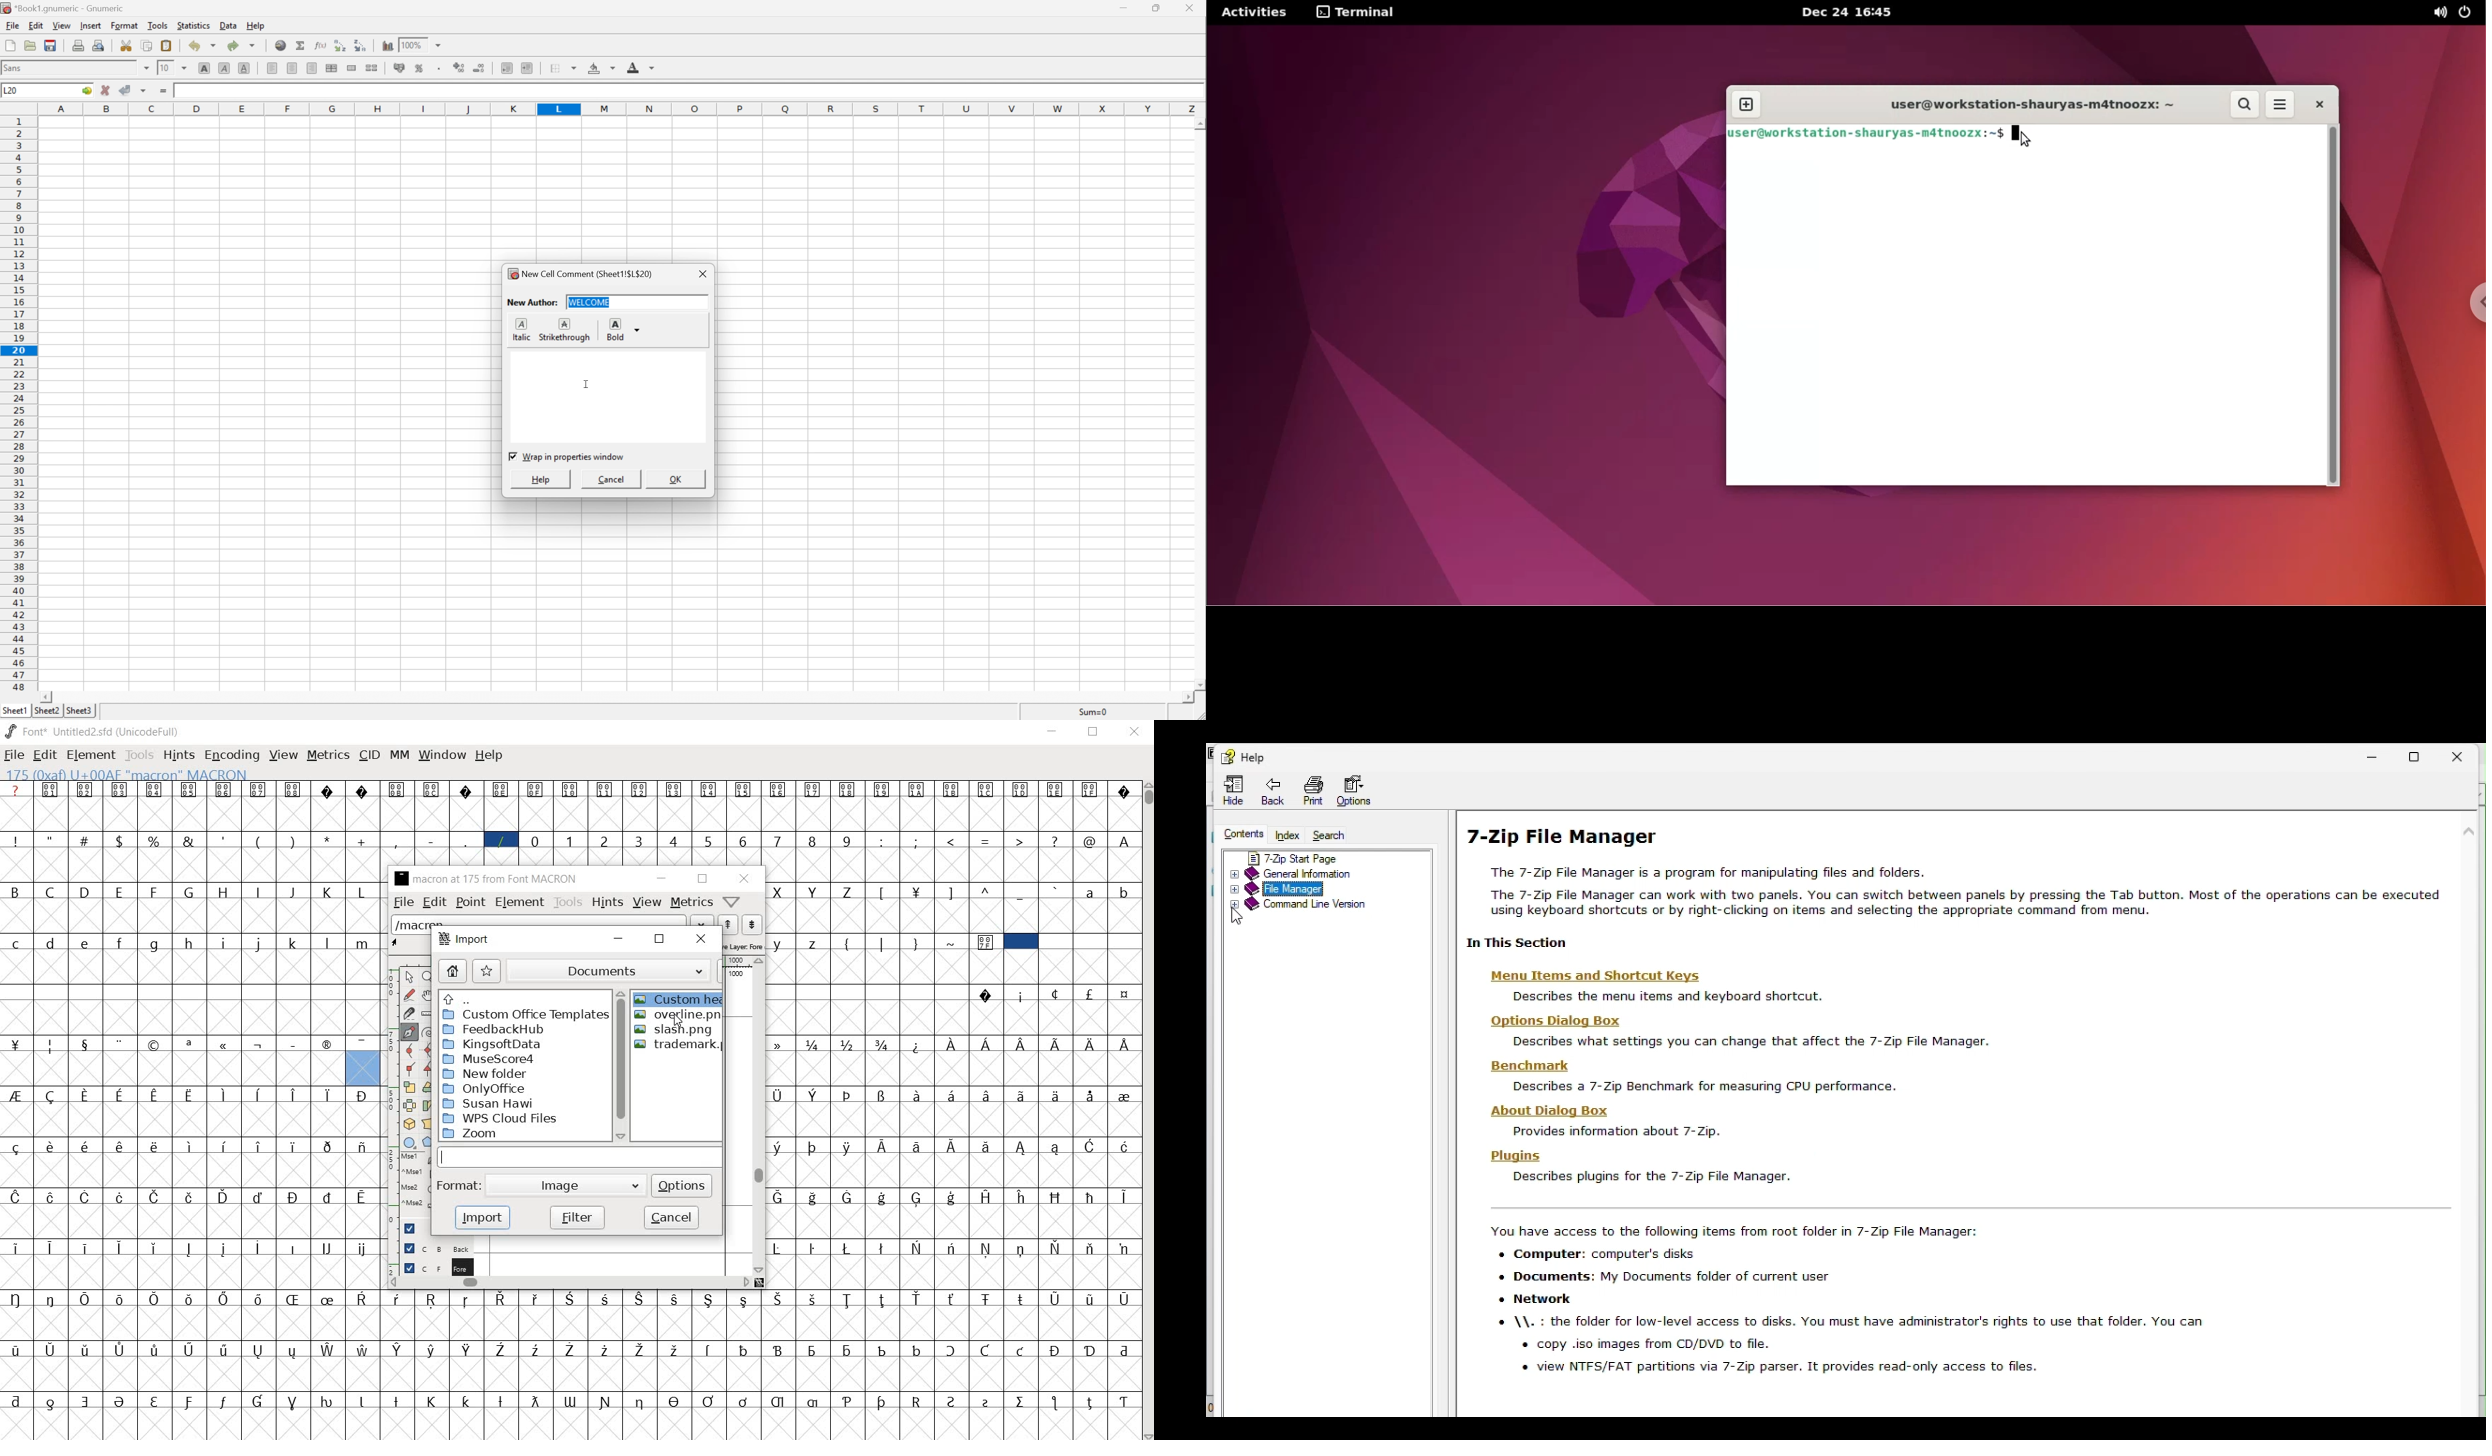 This screenshot has width=2492, height=1456. What do you see at coordinates (1055, 790) in the screenshot?
I see `Symbol` at bounding box center [1055, 790].